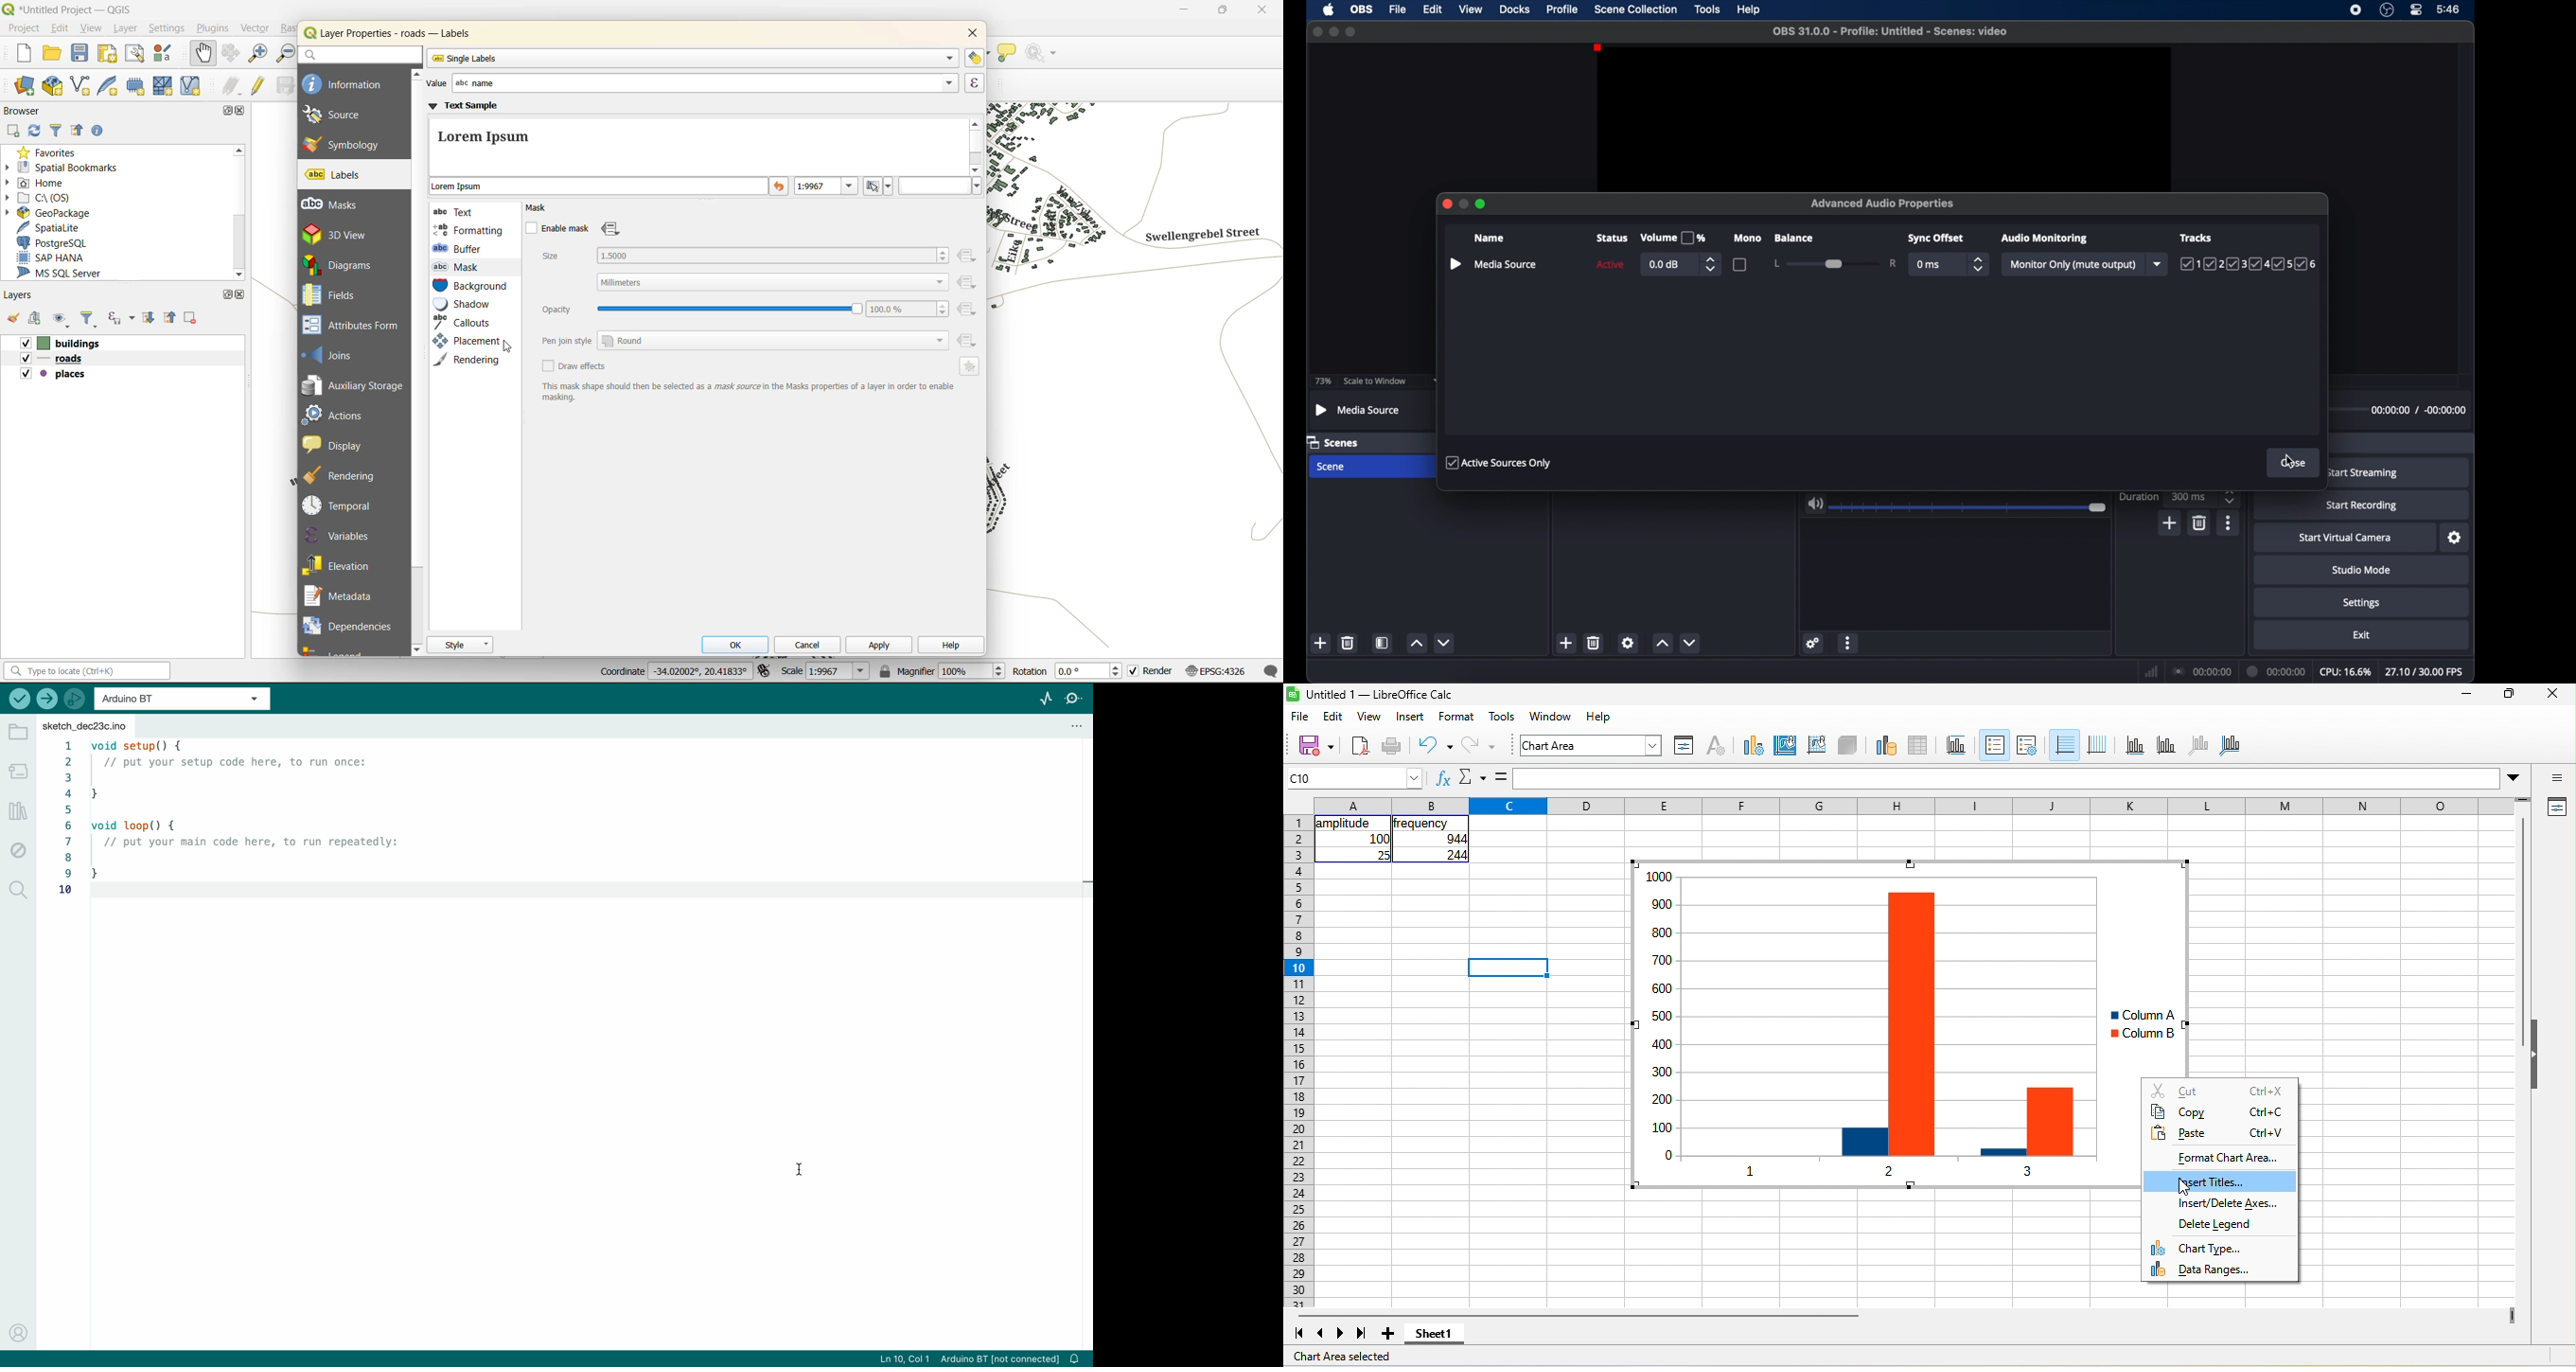 Image resolution: width=2576 pixels, height=1372 pixels. I want to click on mask, so click(542, 208).